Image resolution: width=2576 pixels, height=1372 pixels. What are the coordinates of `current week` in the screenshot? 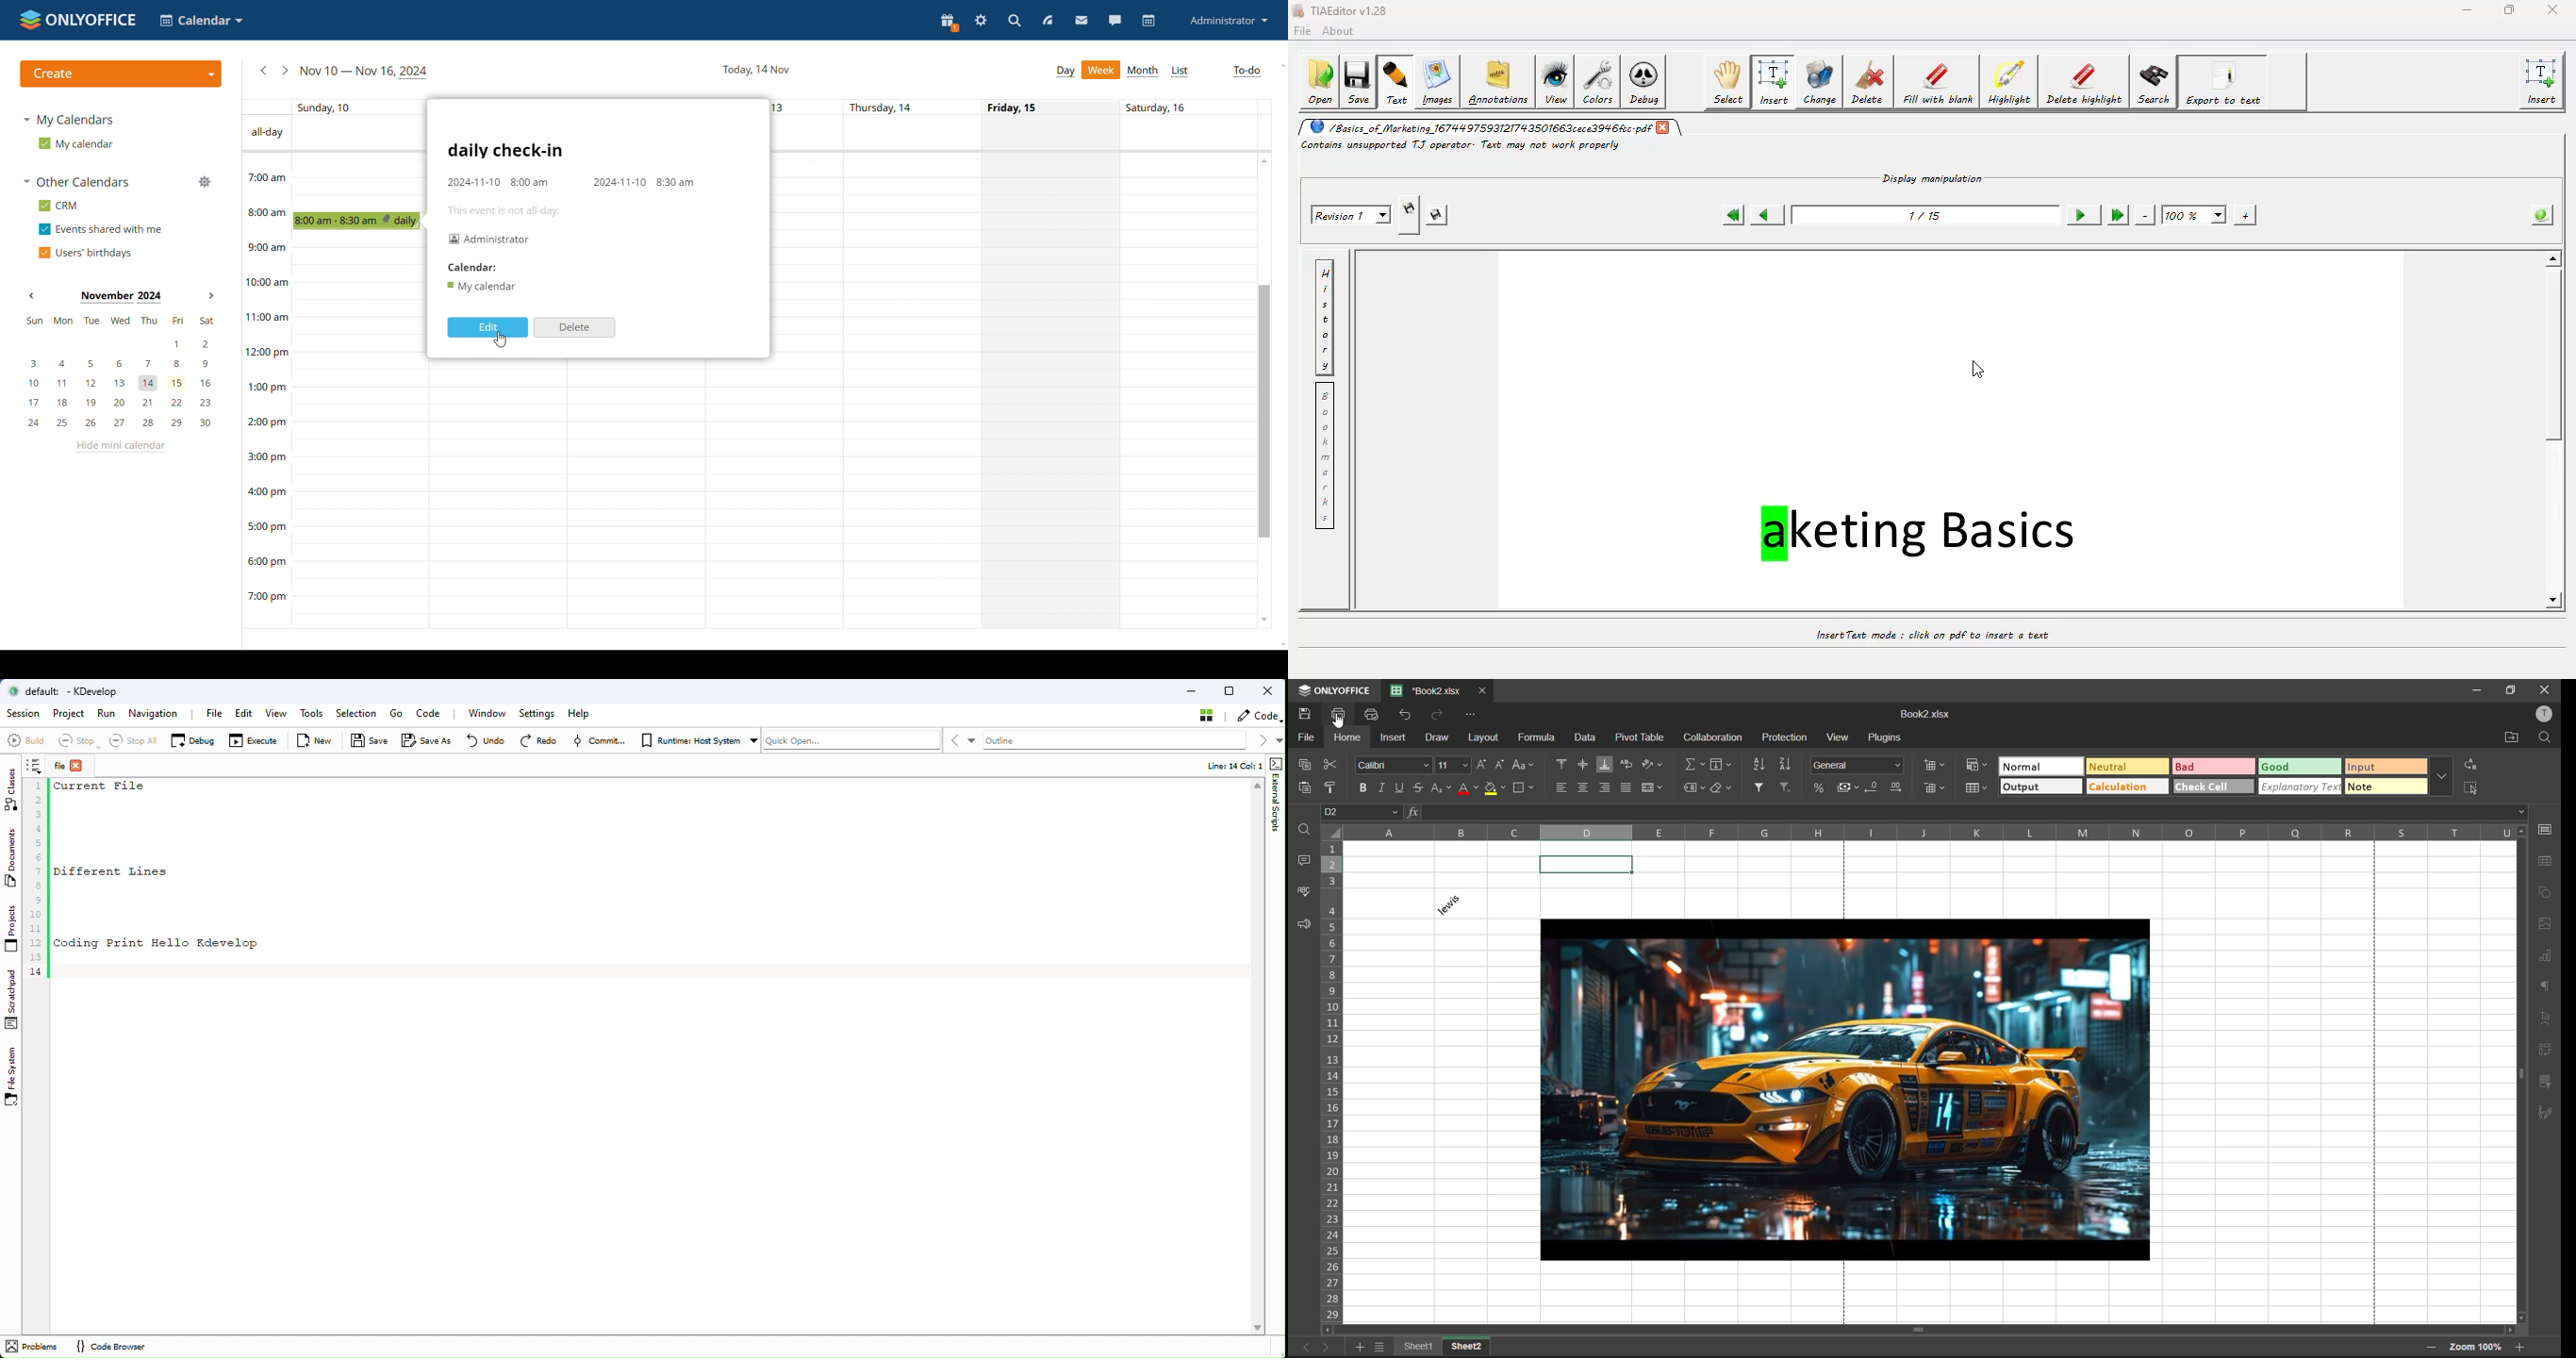 It's located at (365, 72).